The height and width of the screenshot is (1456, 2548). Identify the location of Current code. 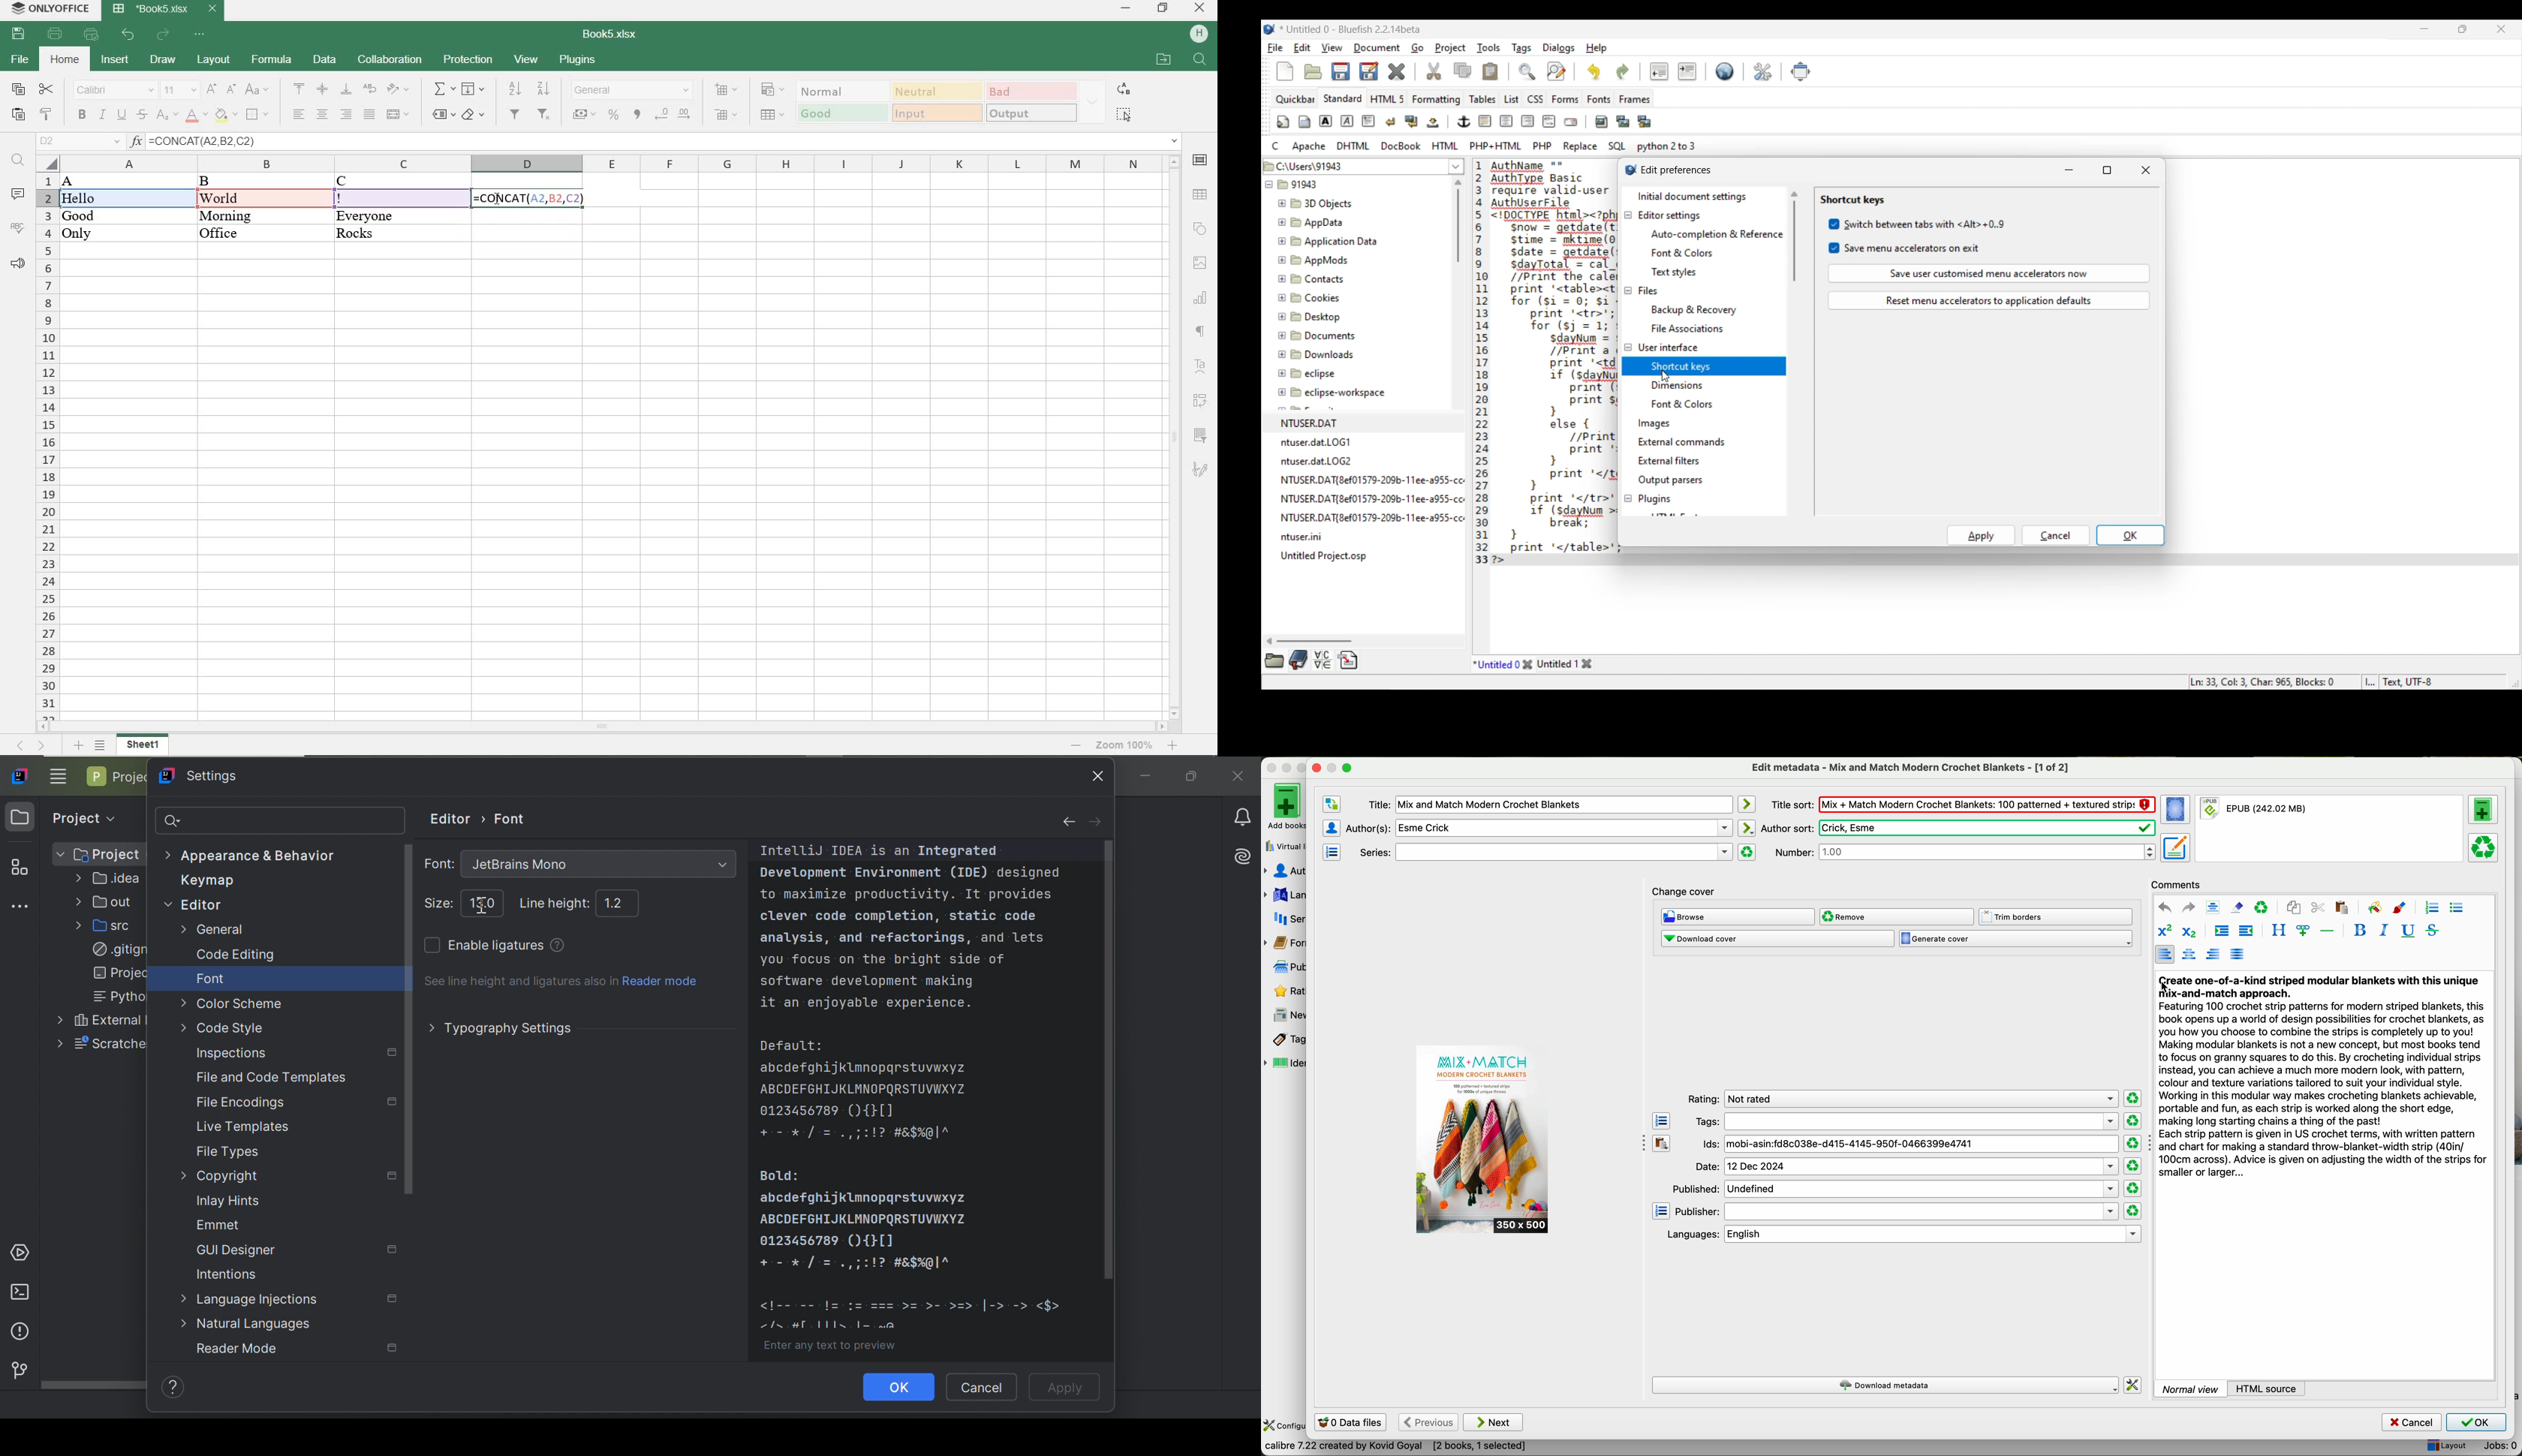
(1543, 364).